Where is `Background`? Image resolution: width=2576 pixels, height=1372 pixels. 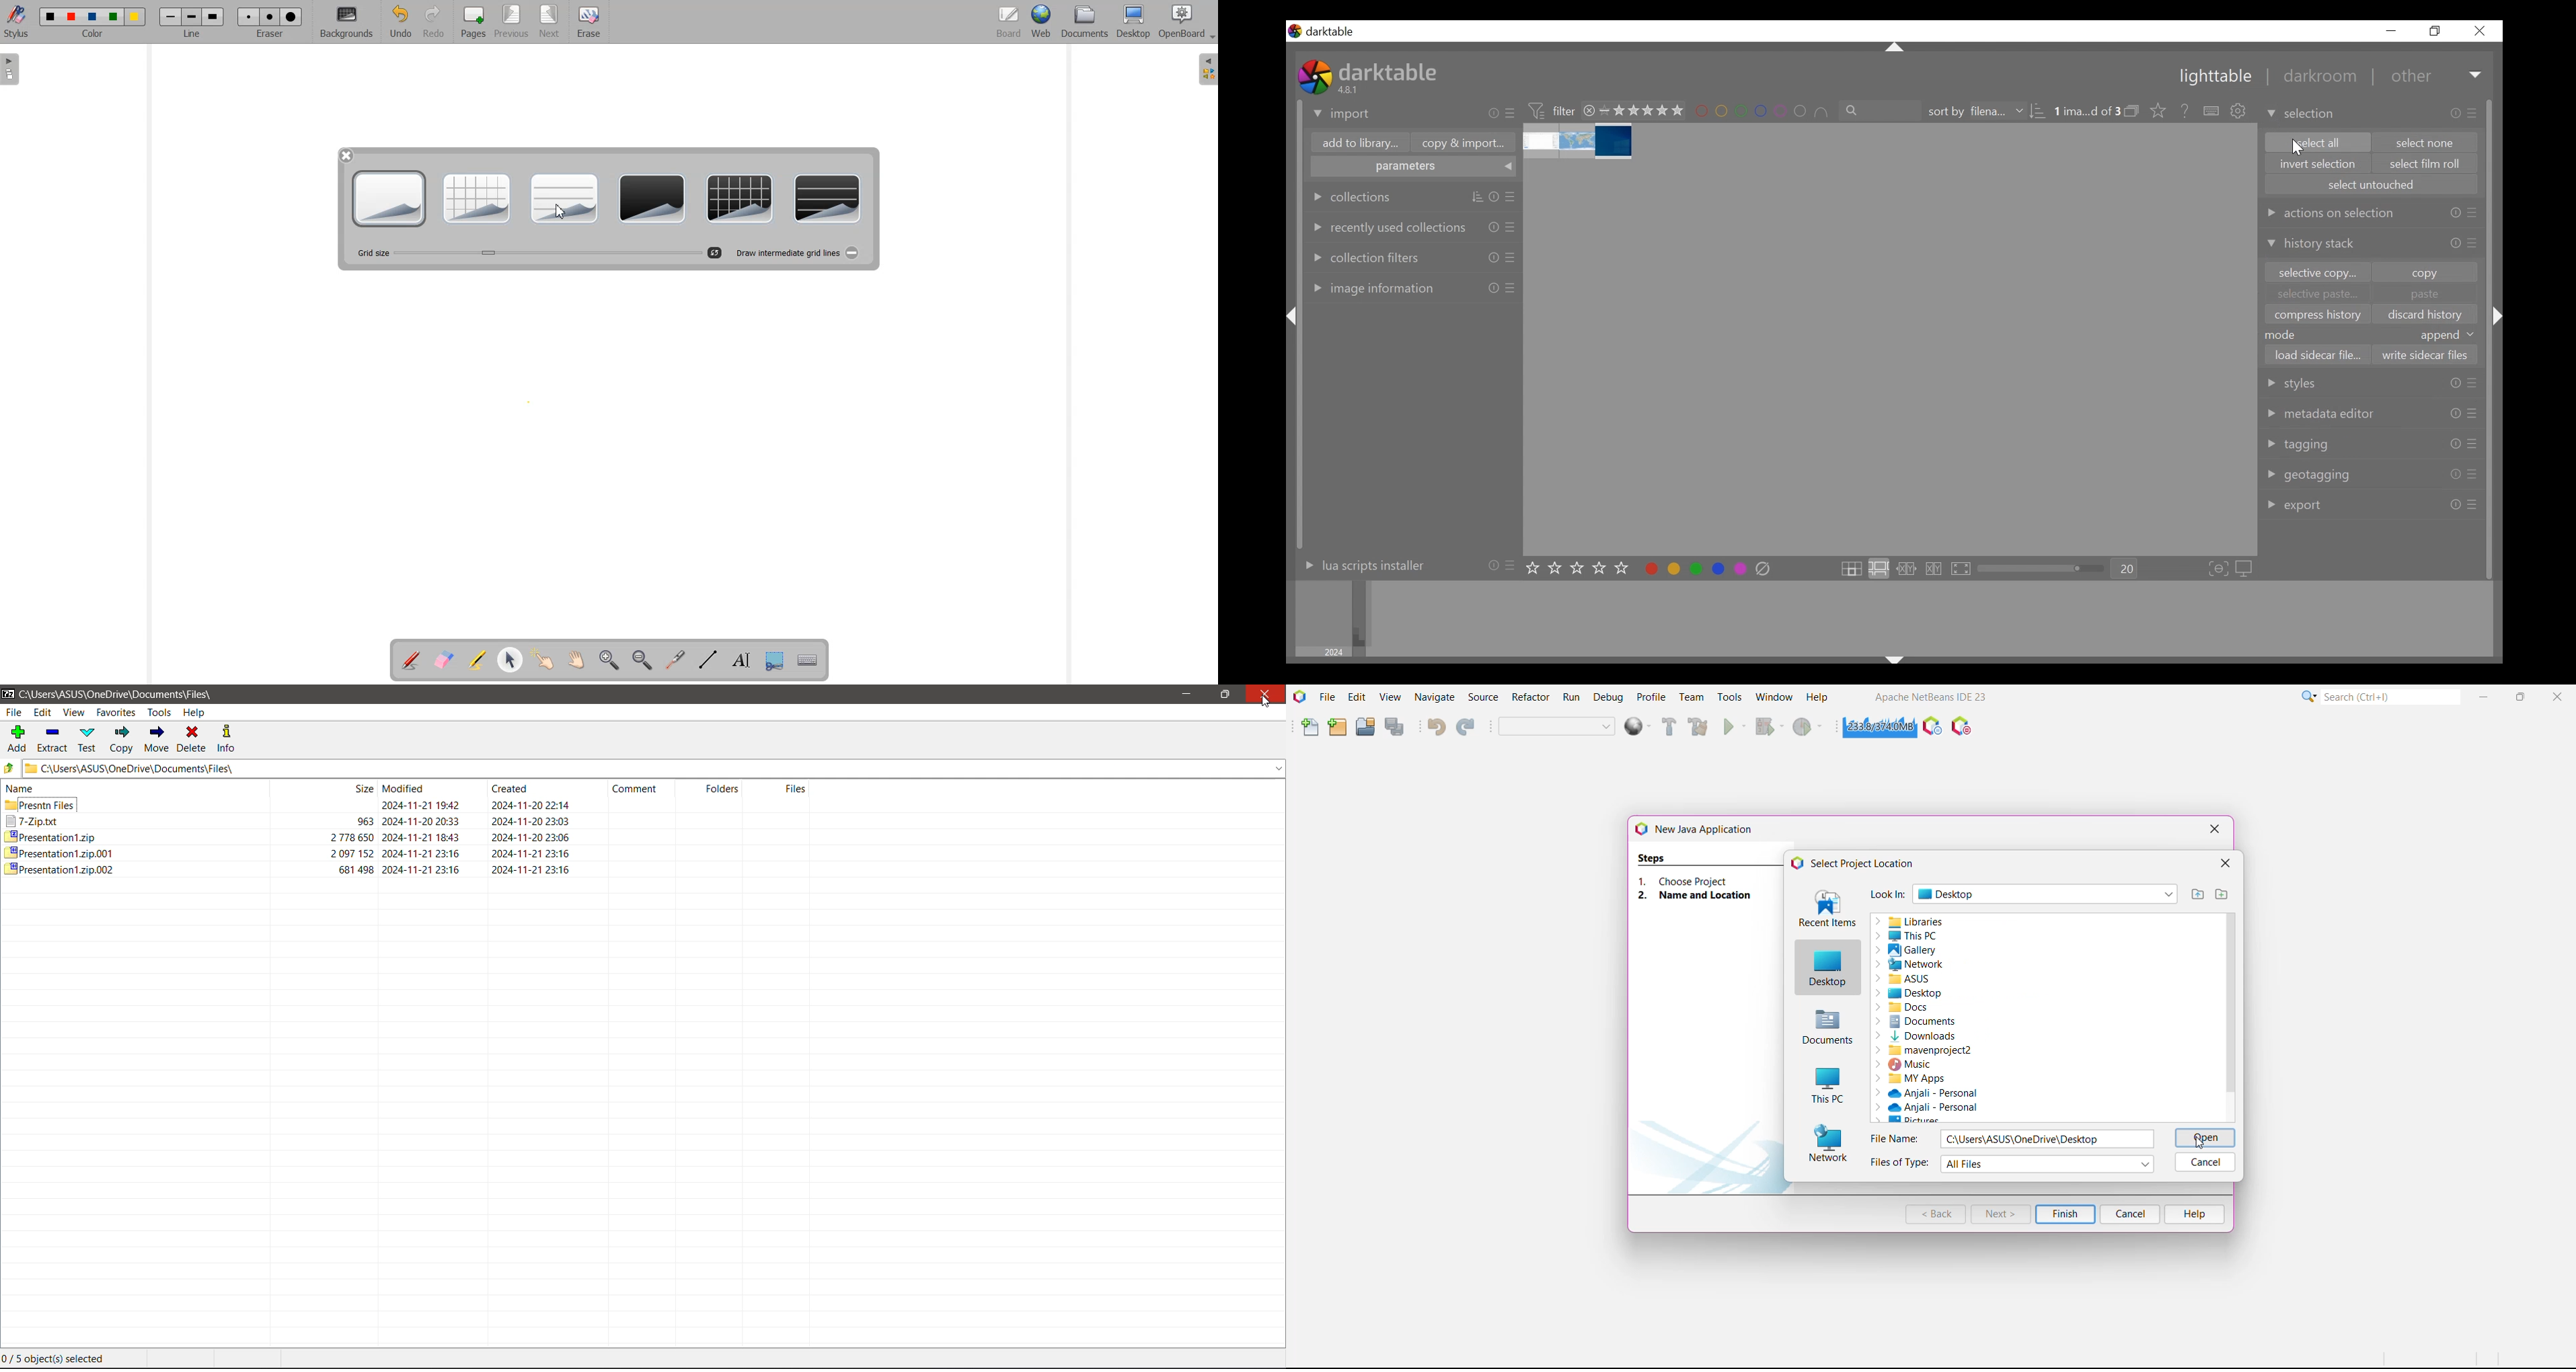
Background is located at coordinates (347, 22).